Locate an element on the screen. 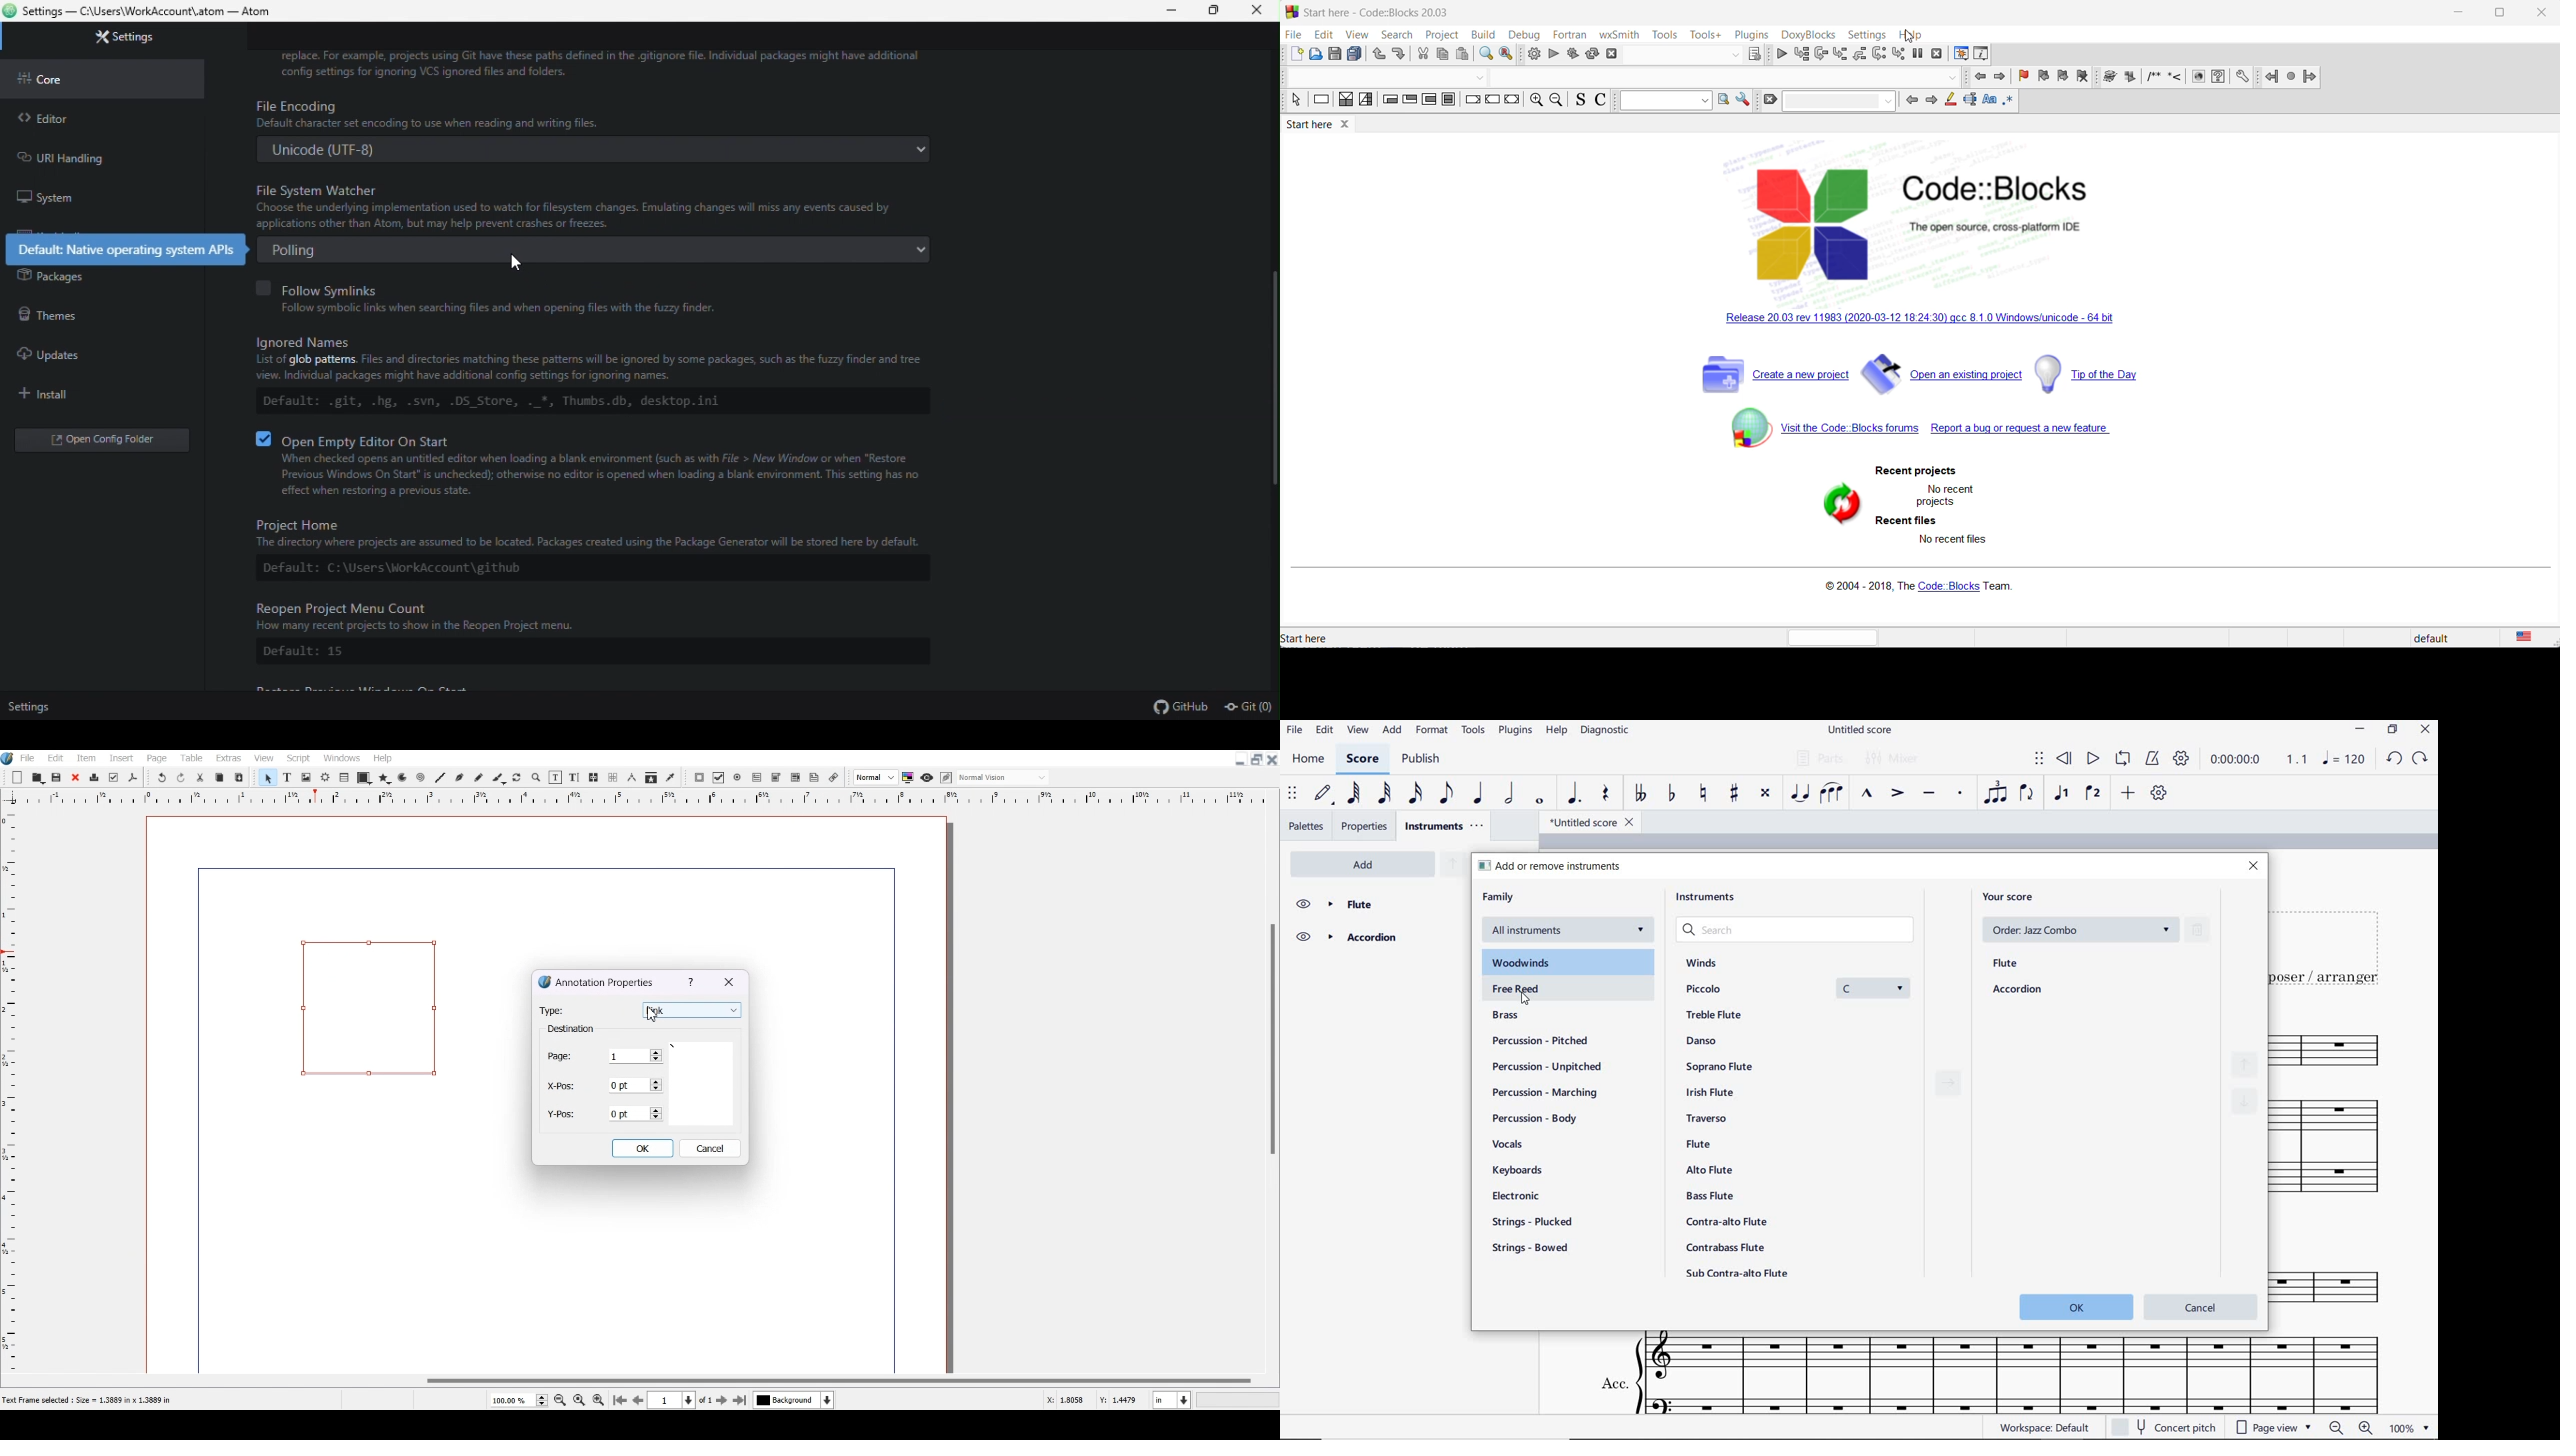  Select current Page is located at coordinates (684, 1400).